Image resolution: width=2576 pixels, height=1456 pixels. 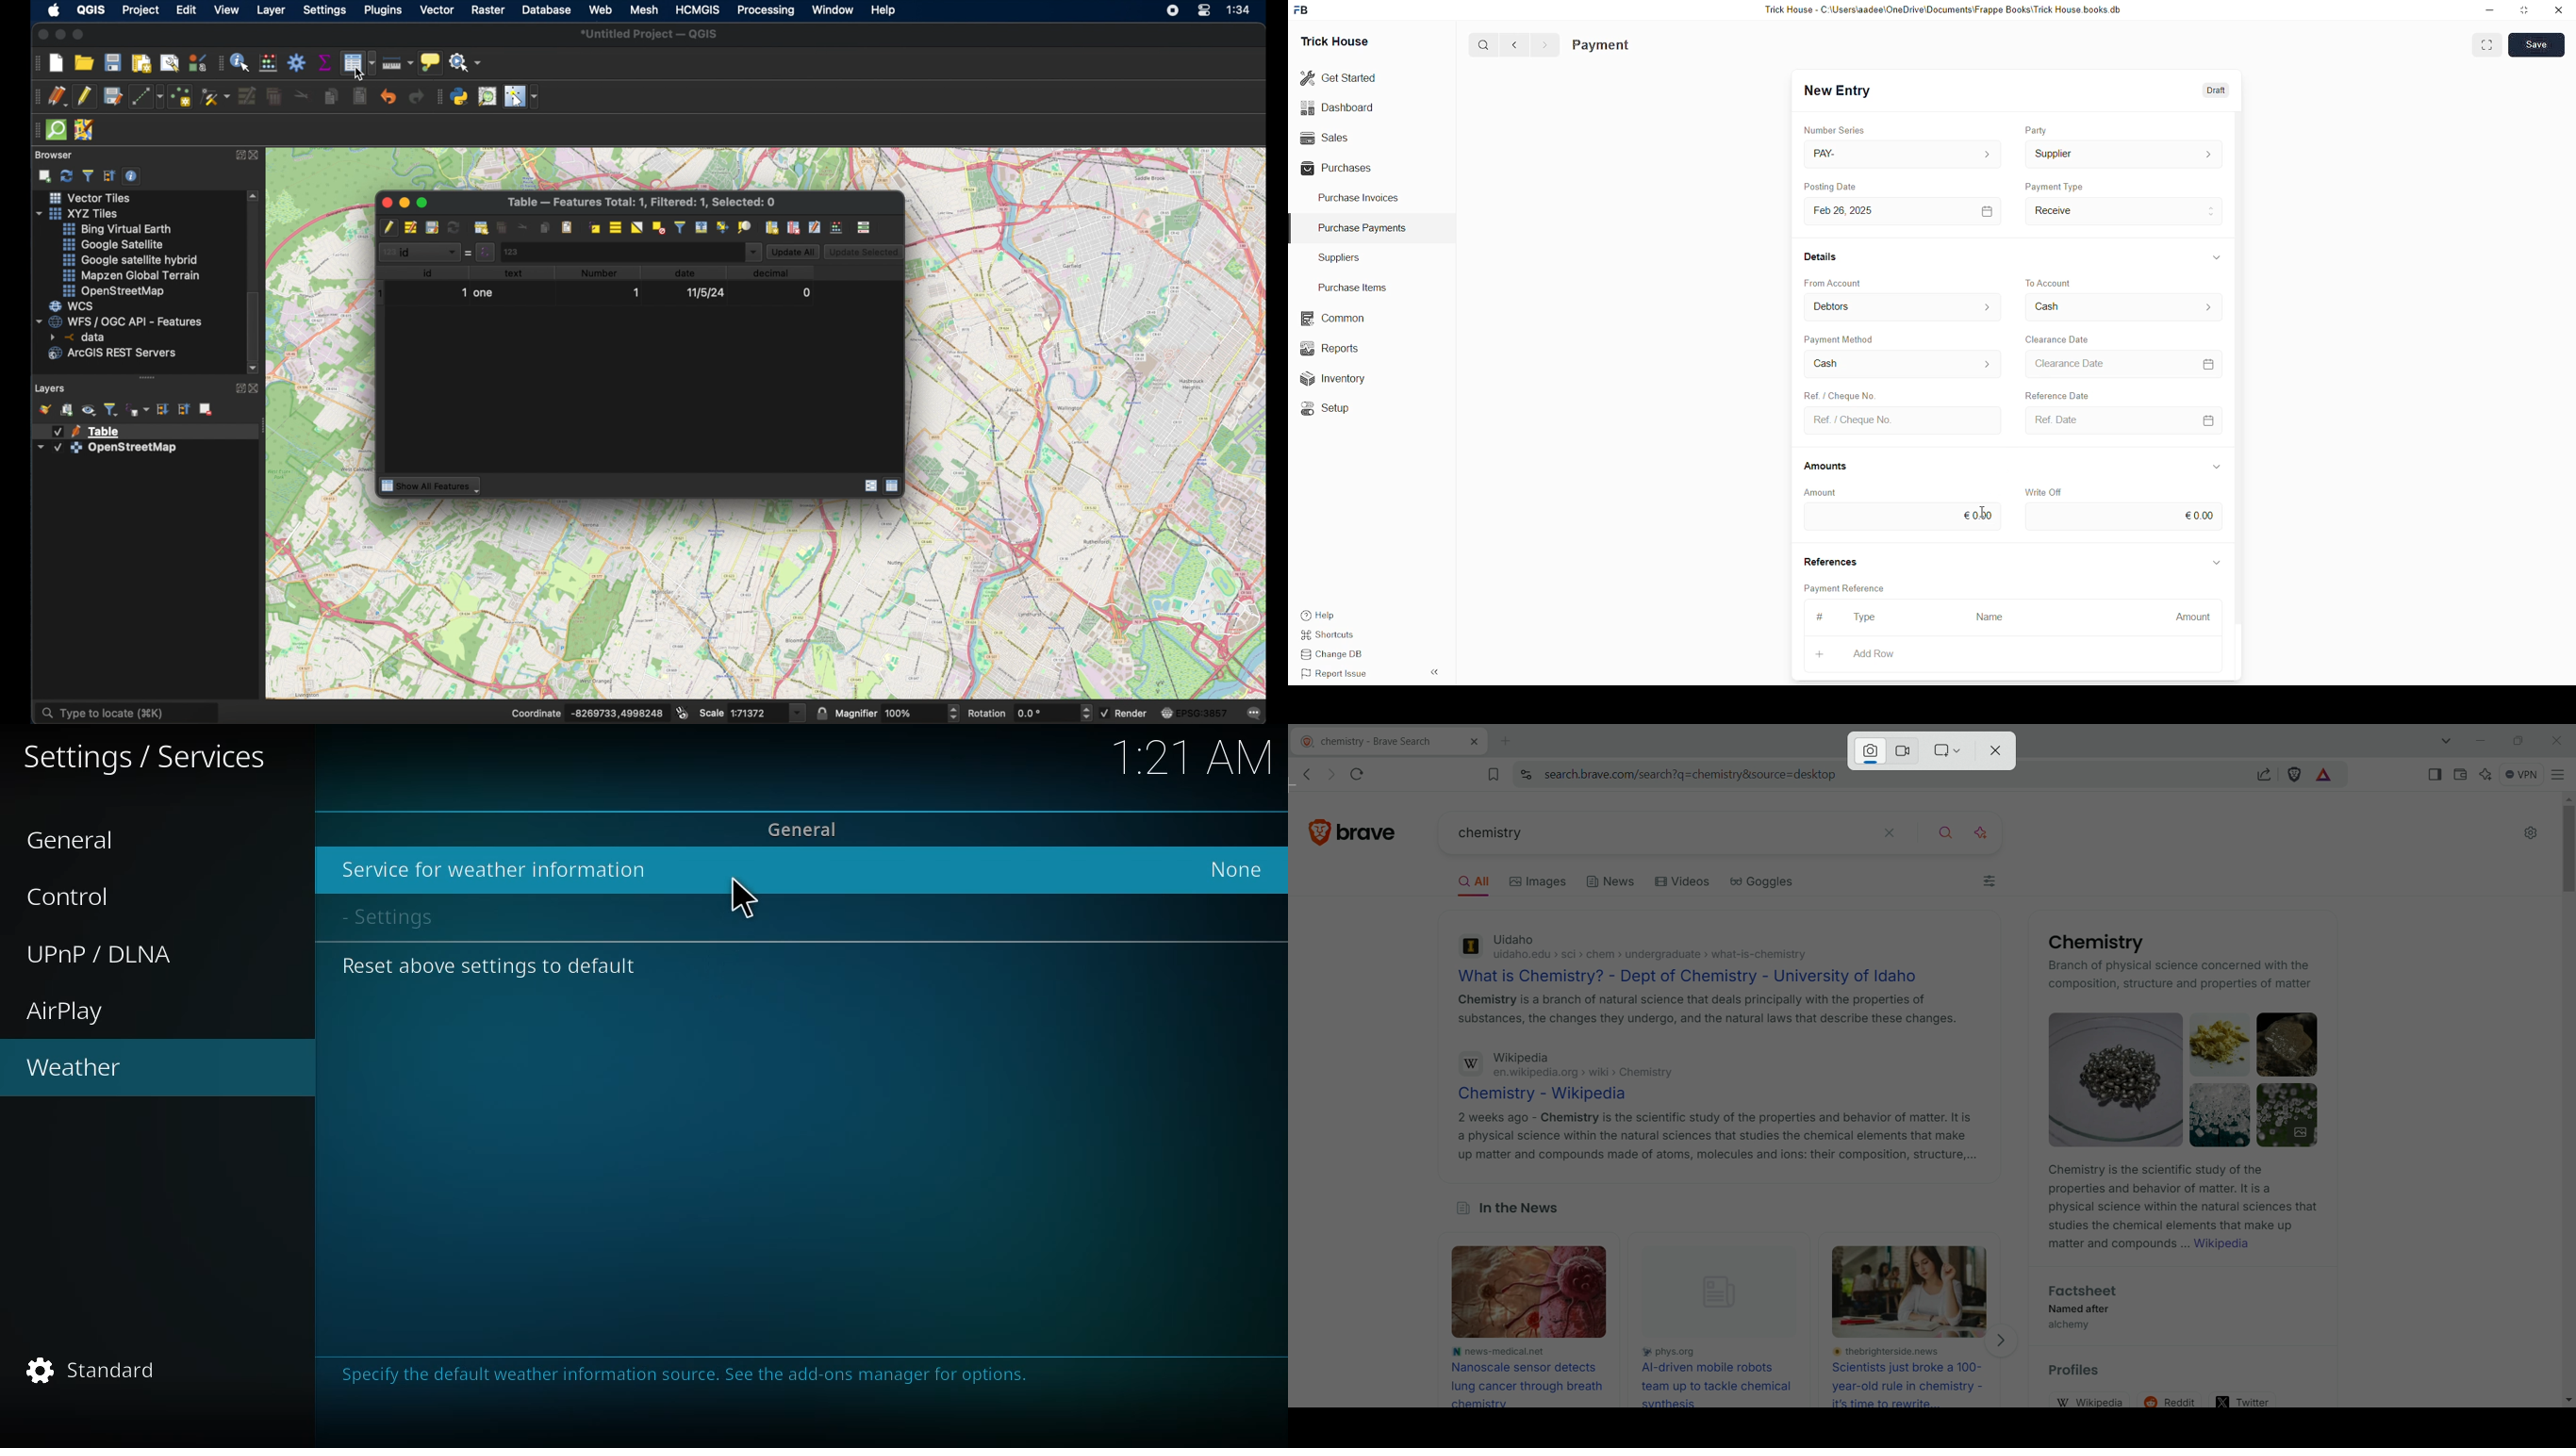 I want to click on magnifier, so click(x=856, y=712).